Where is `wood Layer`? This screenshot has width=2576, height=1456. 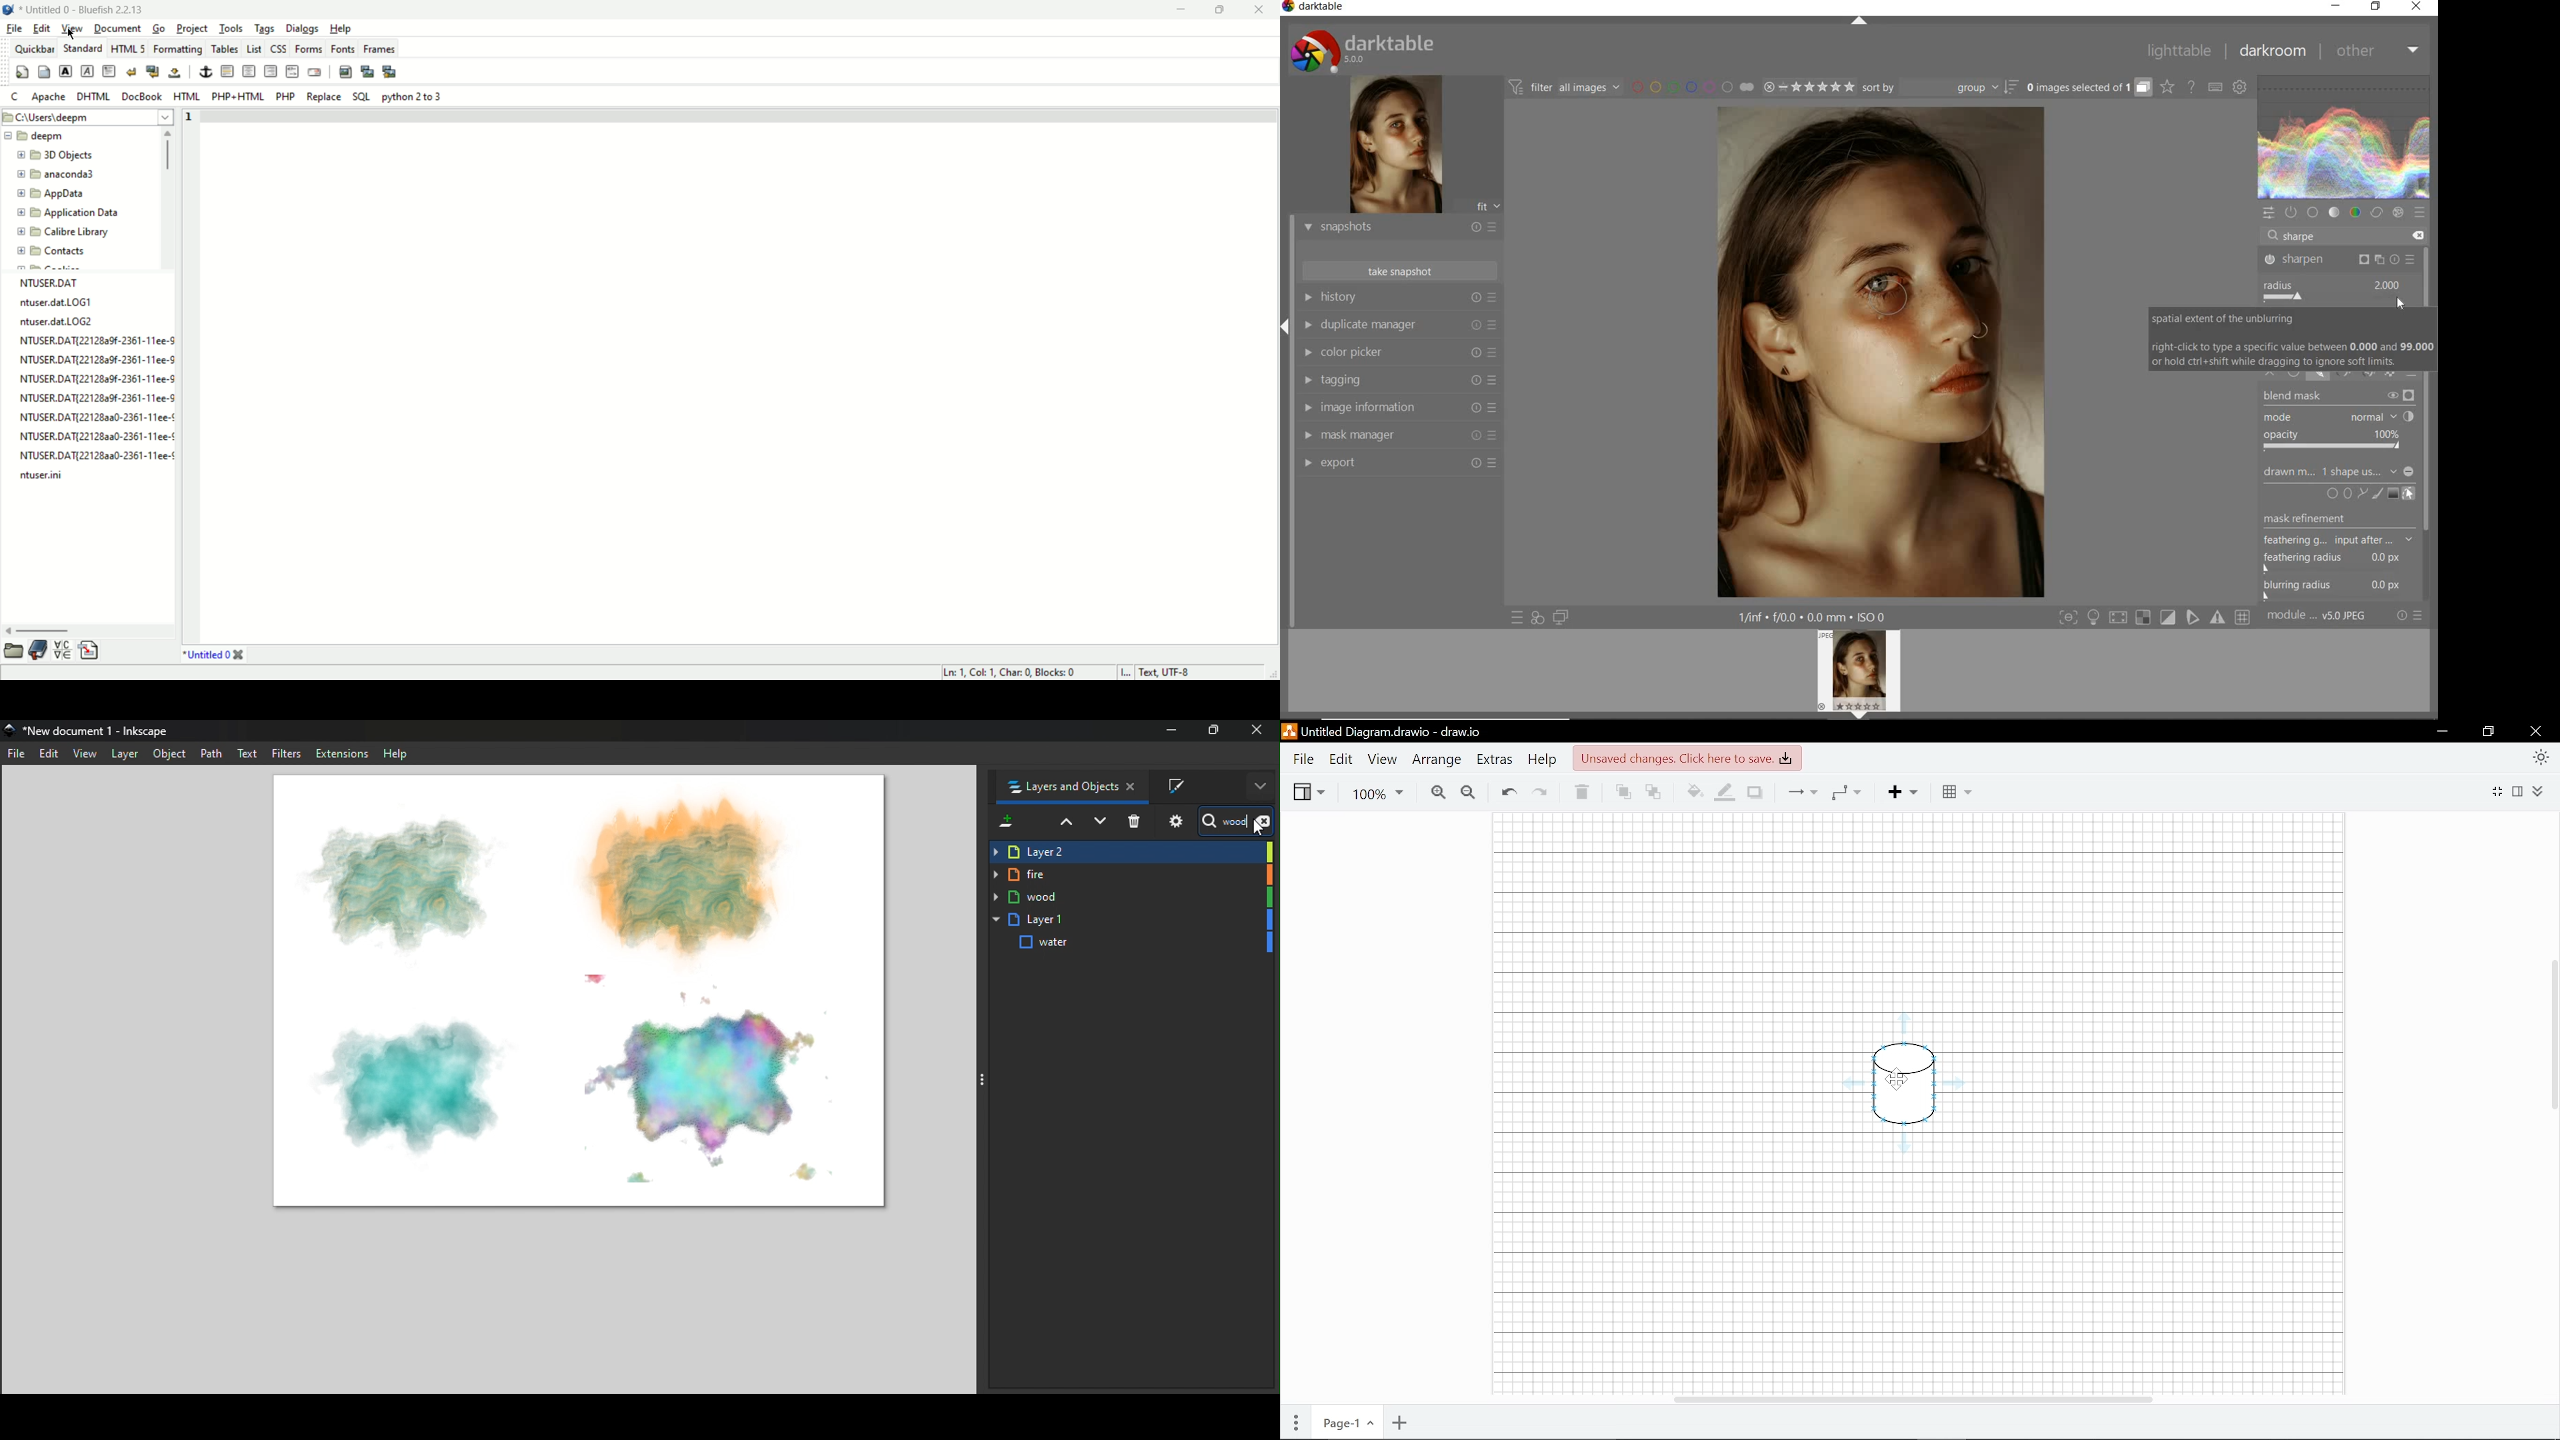 wood Layer is located at coordinates (1130, 897).